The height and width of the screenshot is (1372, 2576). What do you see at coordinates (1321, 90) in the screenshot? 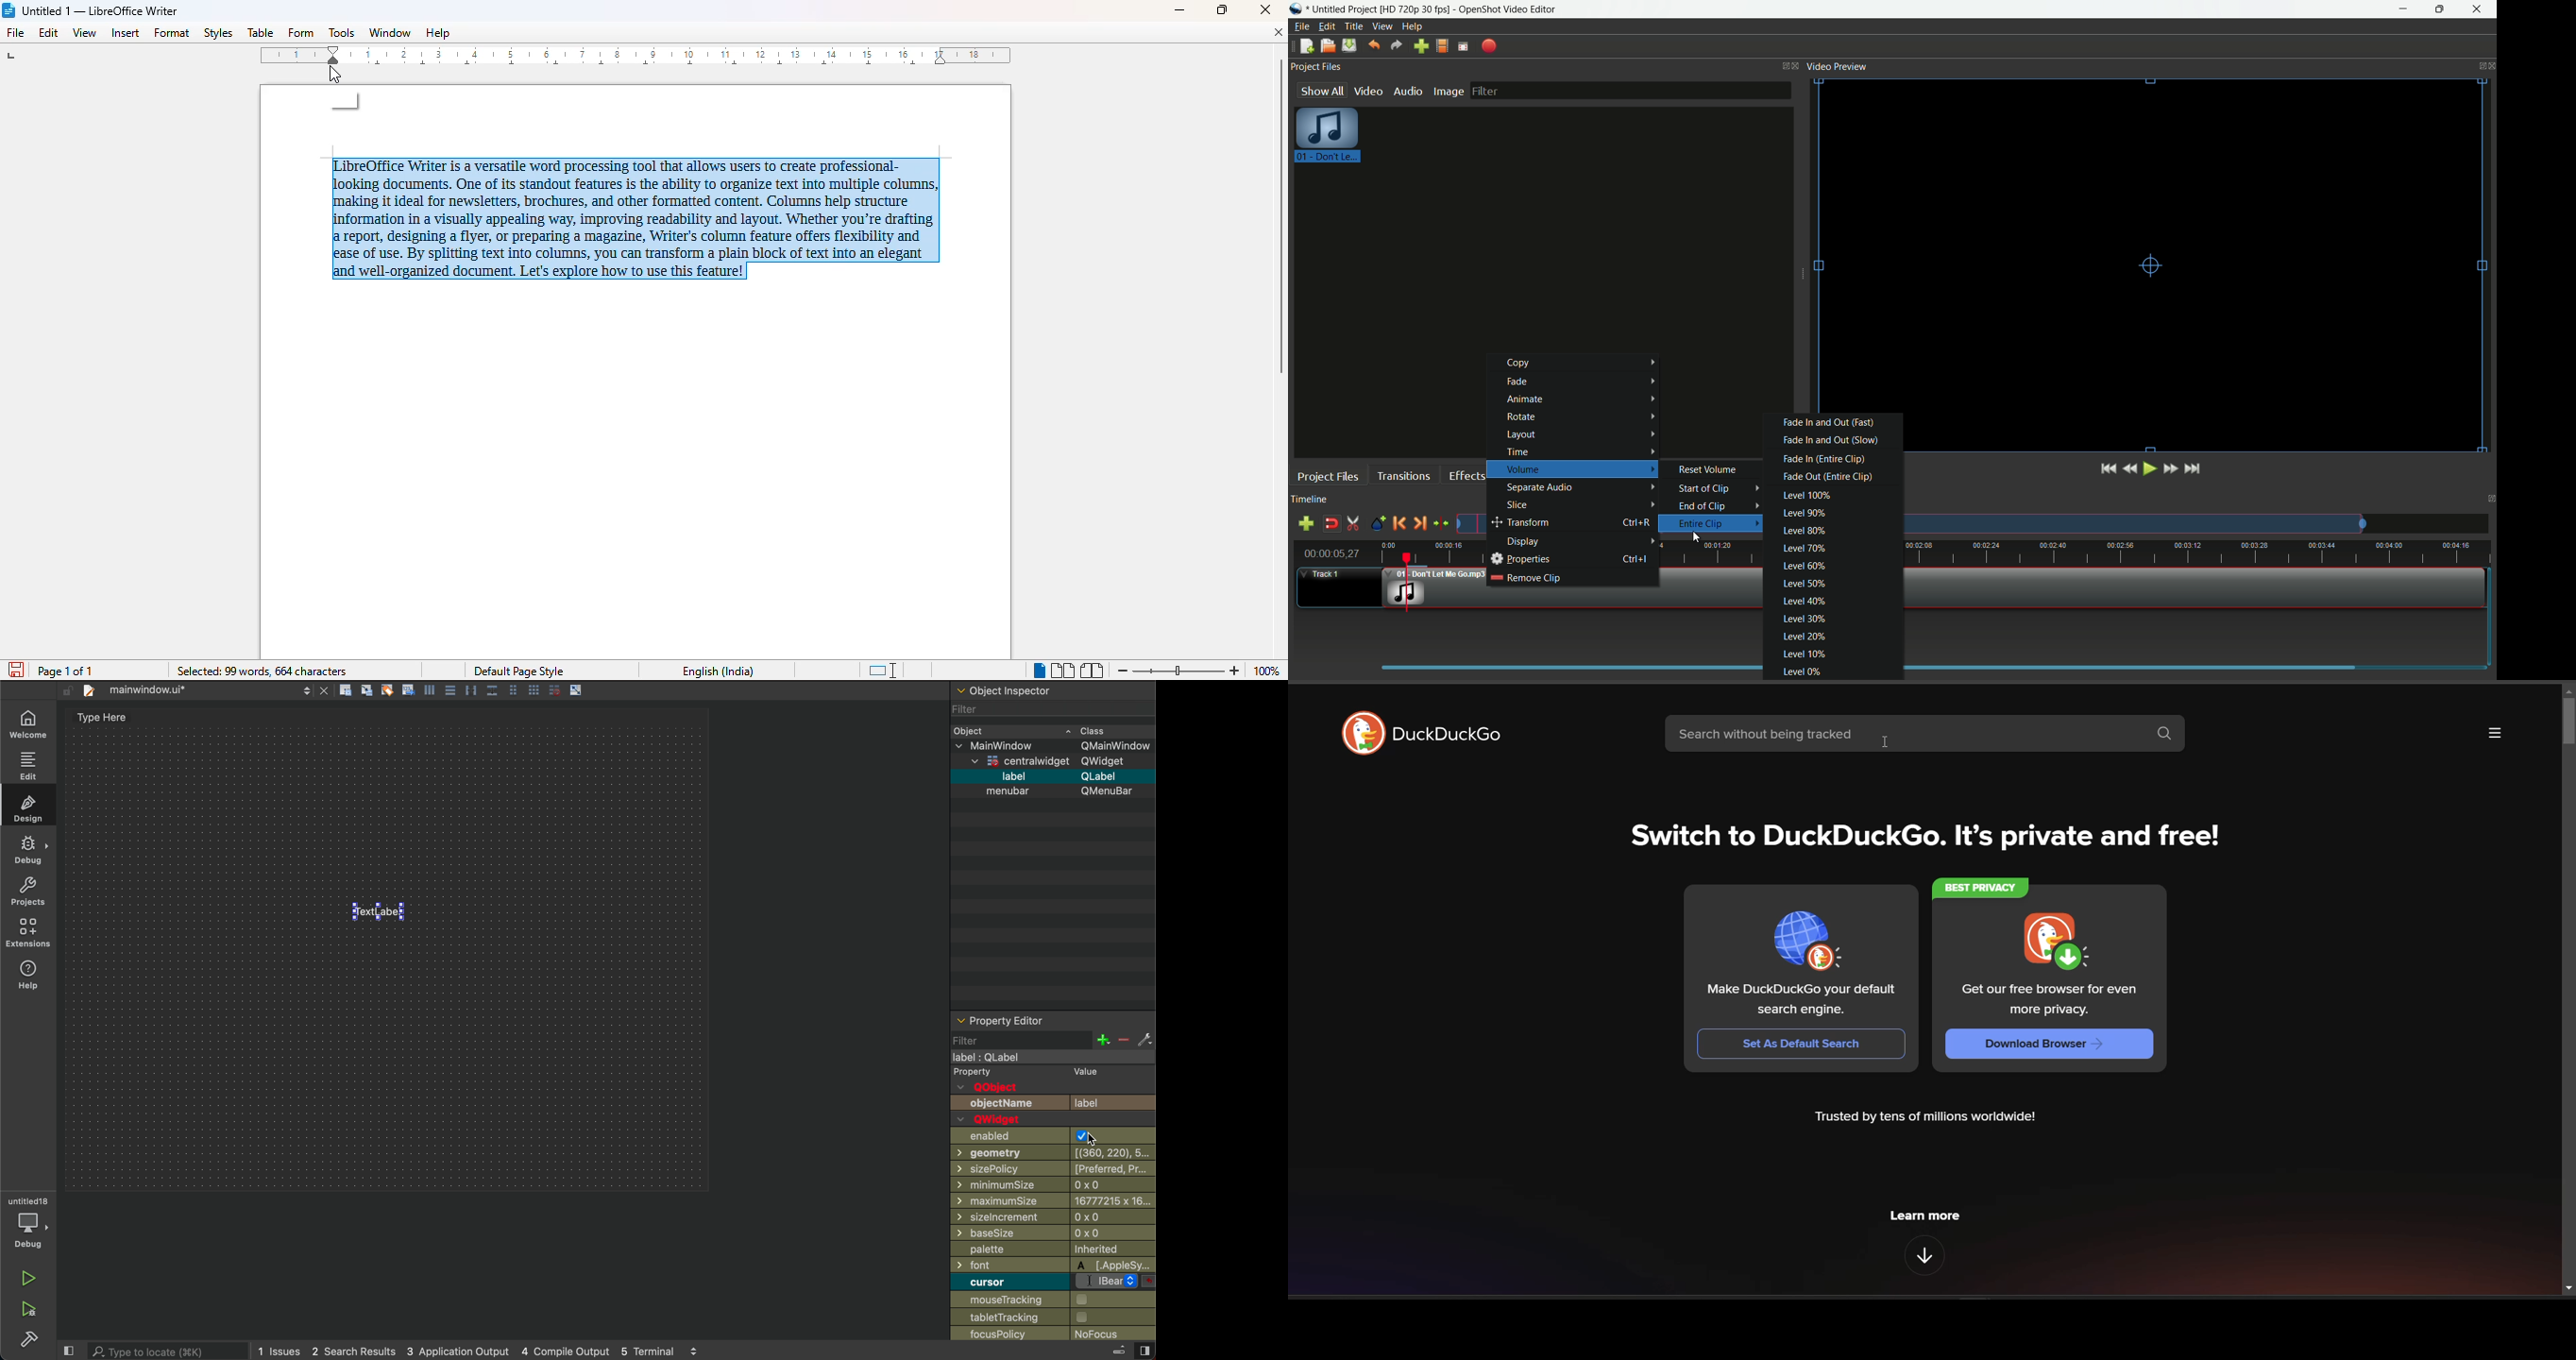
I see `show all` at bounding box center [1321, 90].